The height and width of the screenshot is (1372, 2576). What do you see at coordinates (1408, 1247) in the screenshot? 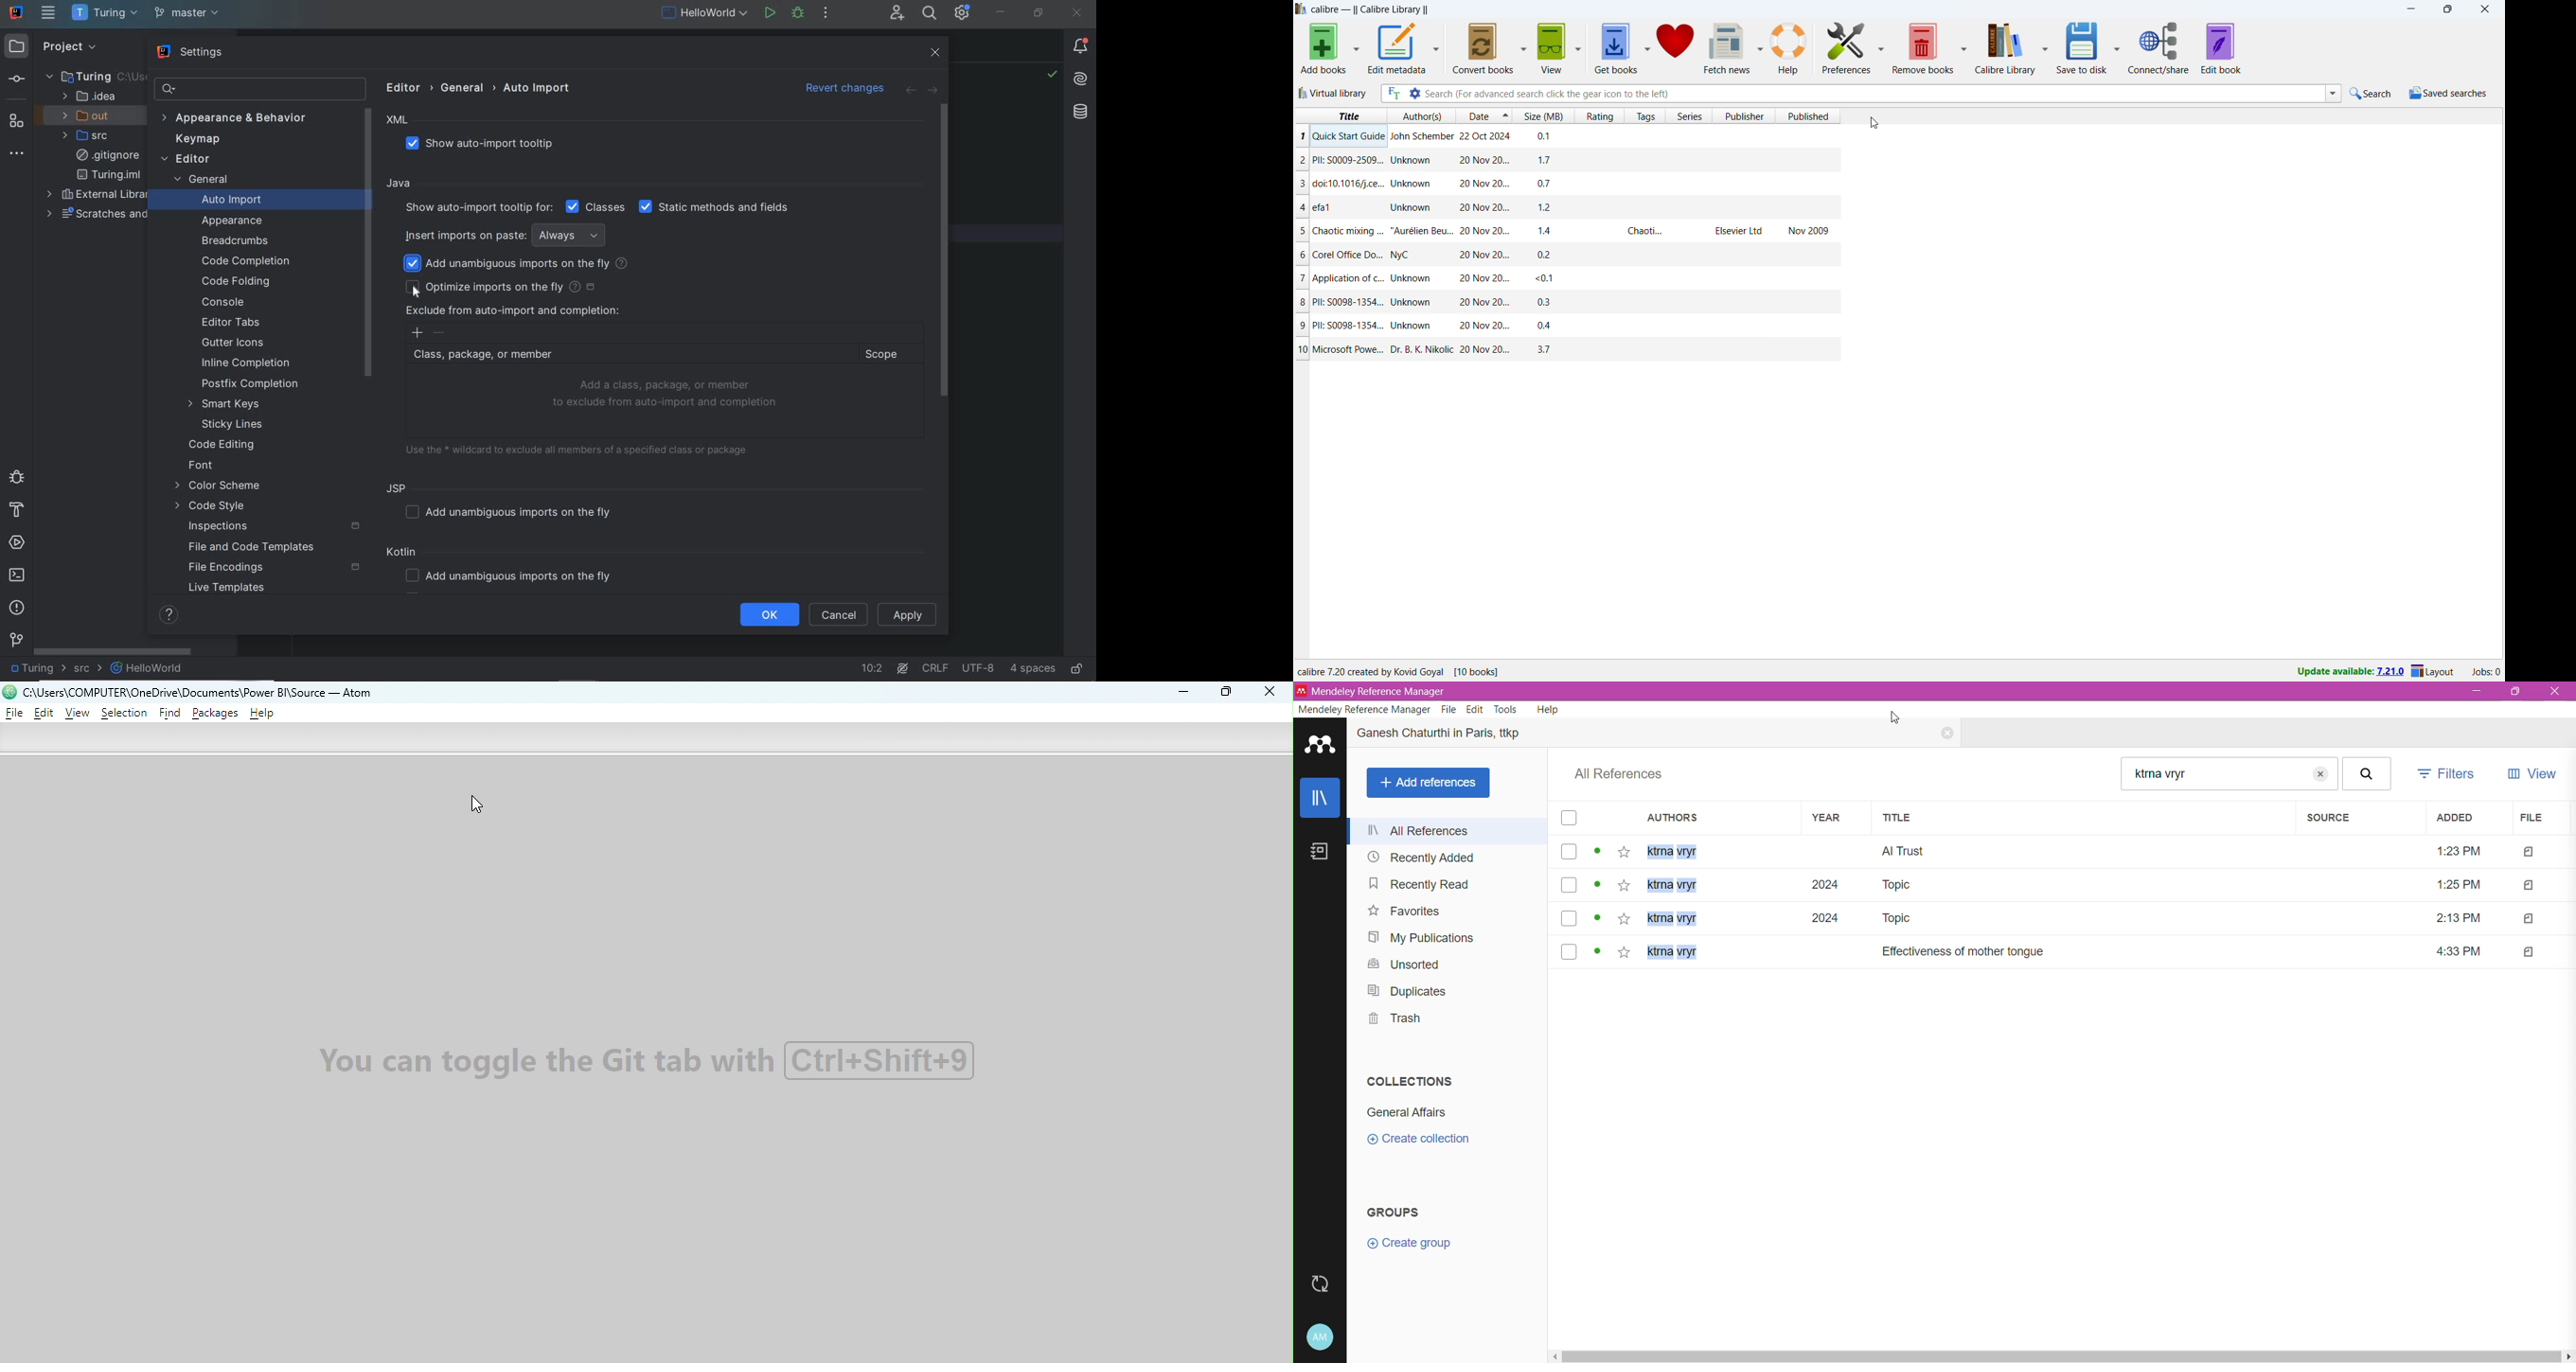
I see `Click to Create Group` at bounding box center [1408, 1247].